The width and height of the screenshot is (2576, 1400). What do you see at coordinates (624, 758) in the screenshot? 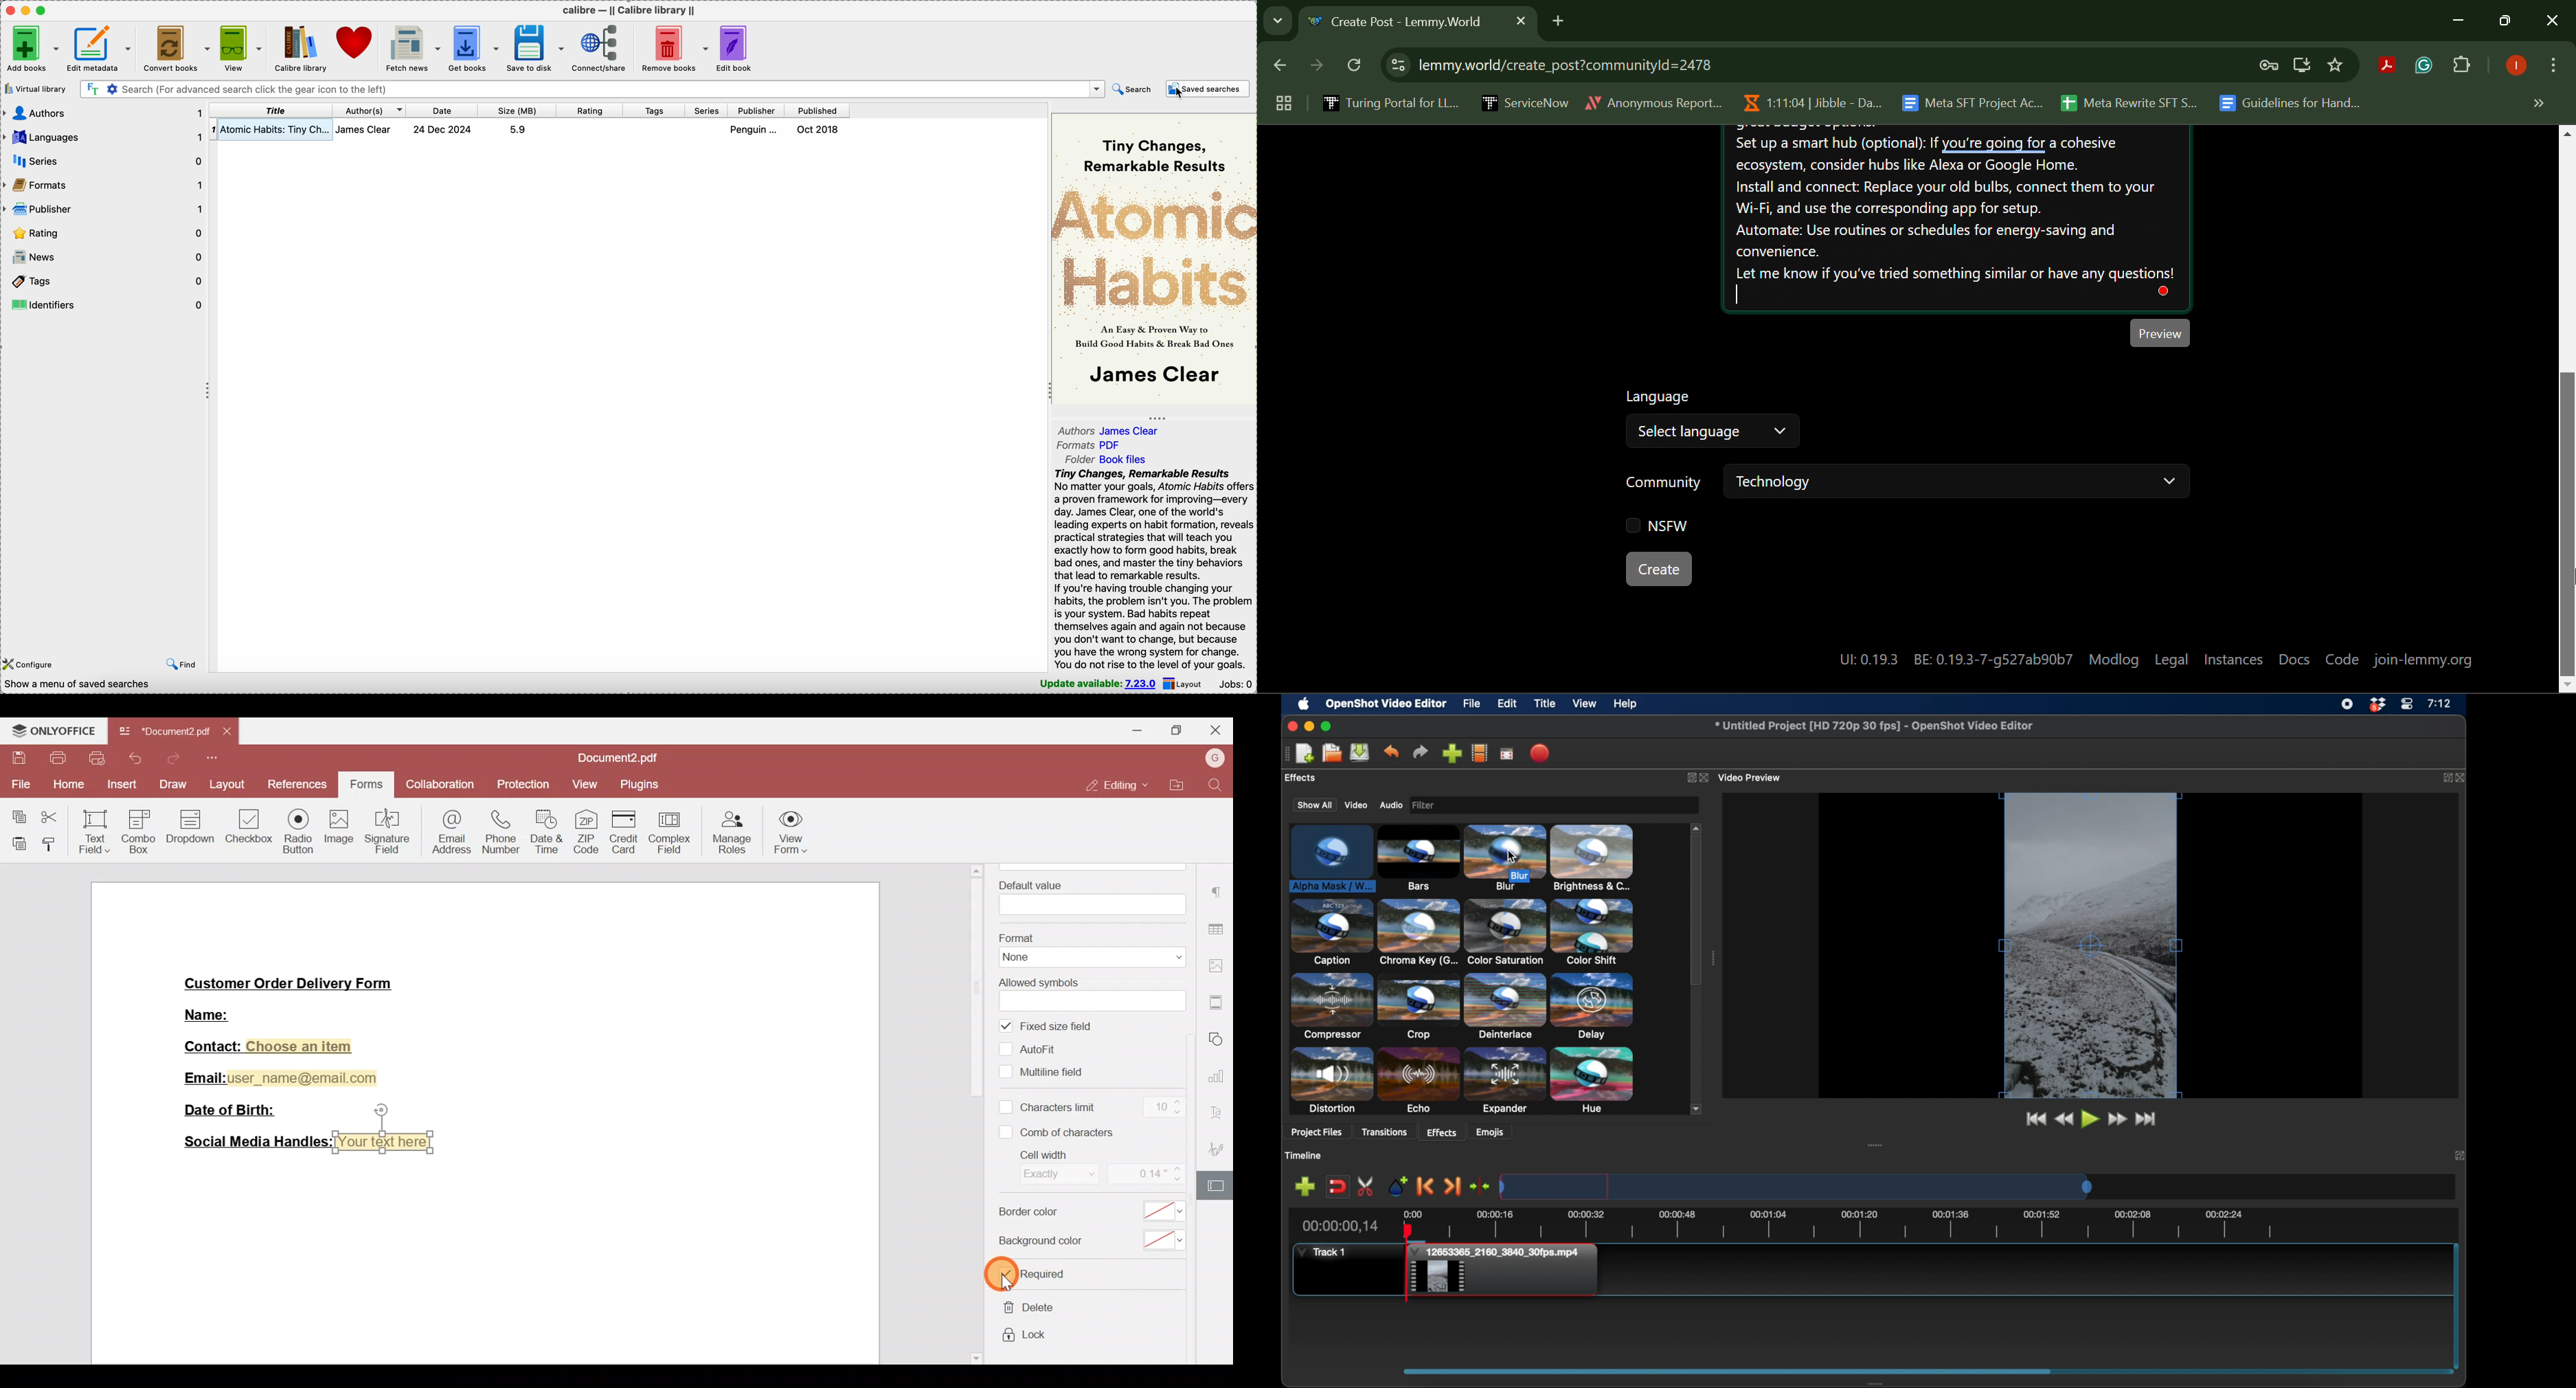
I see `Document2.pdf` at bounding box center [624, 758].